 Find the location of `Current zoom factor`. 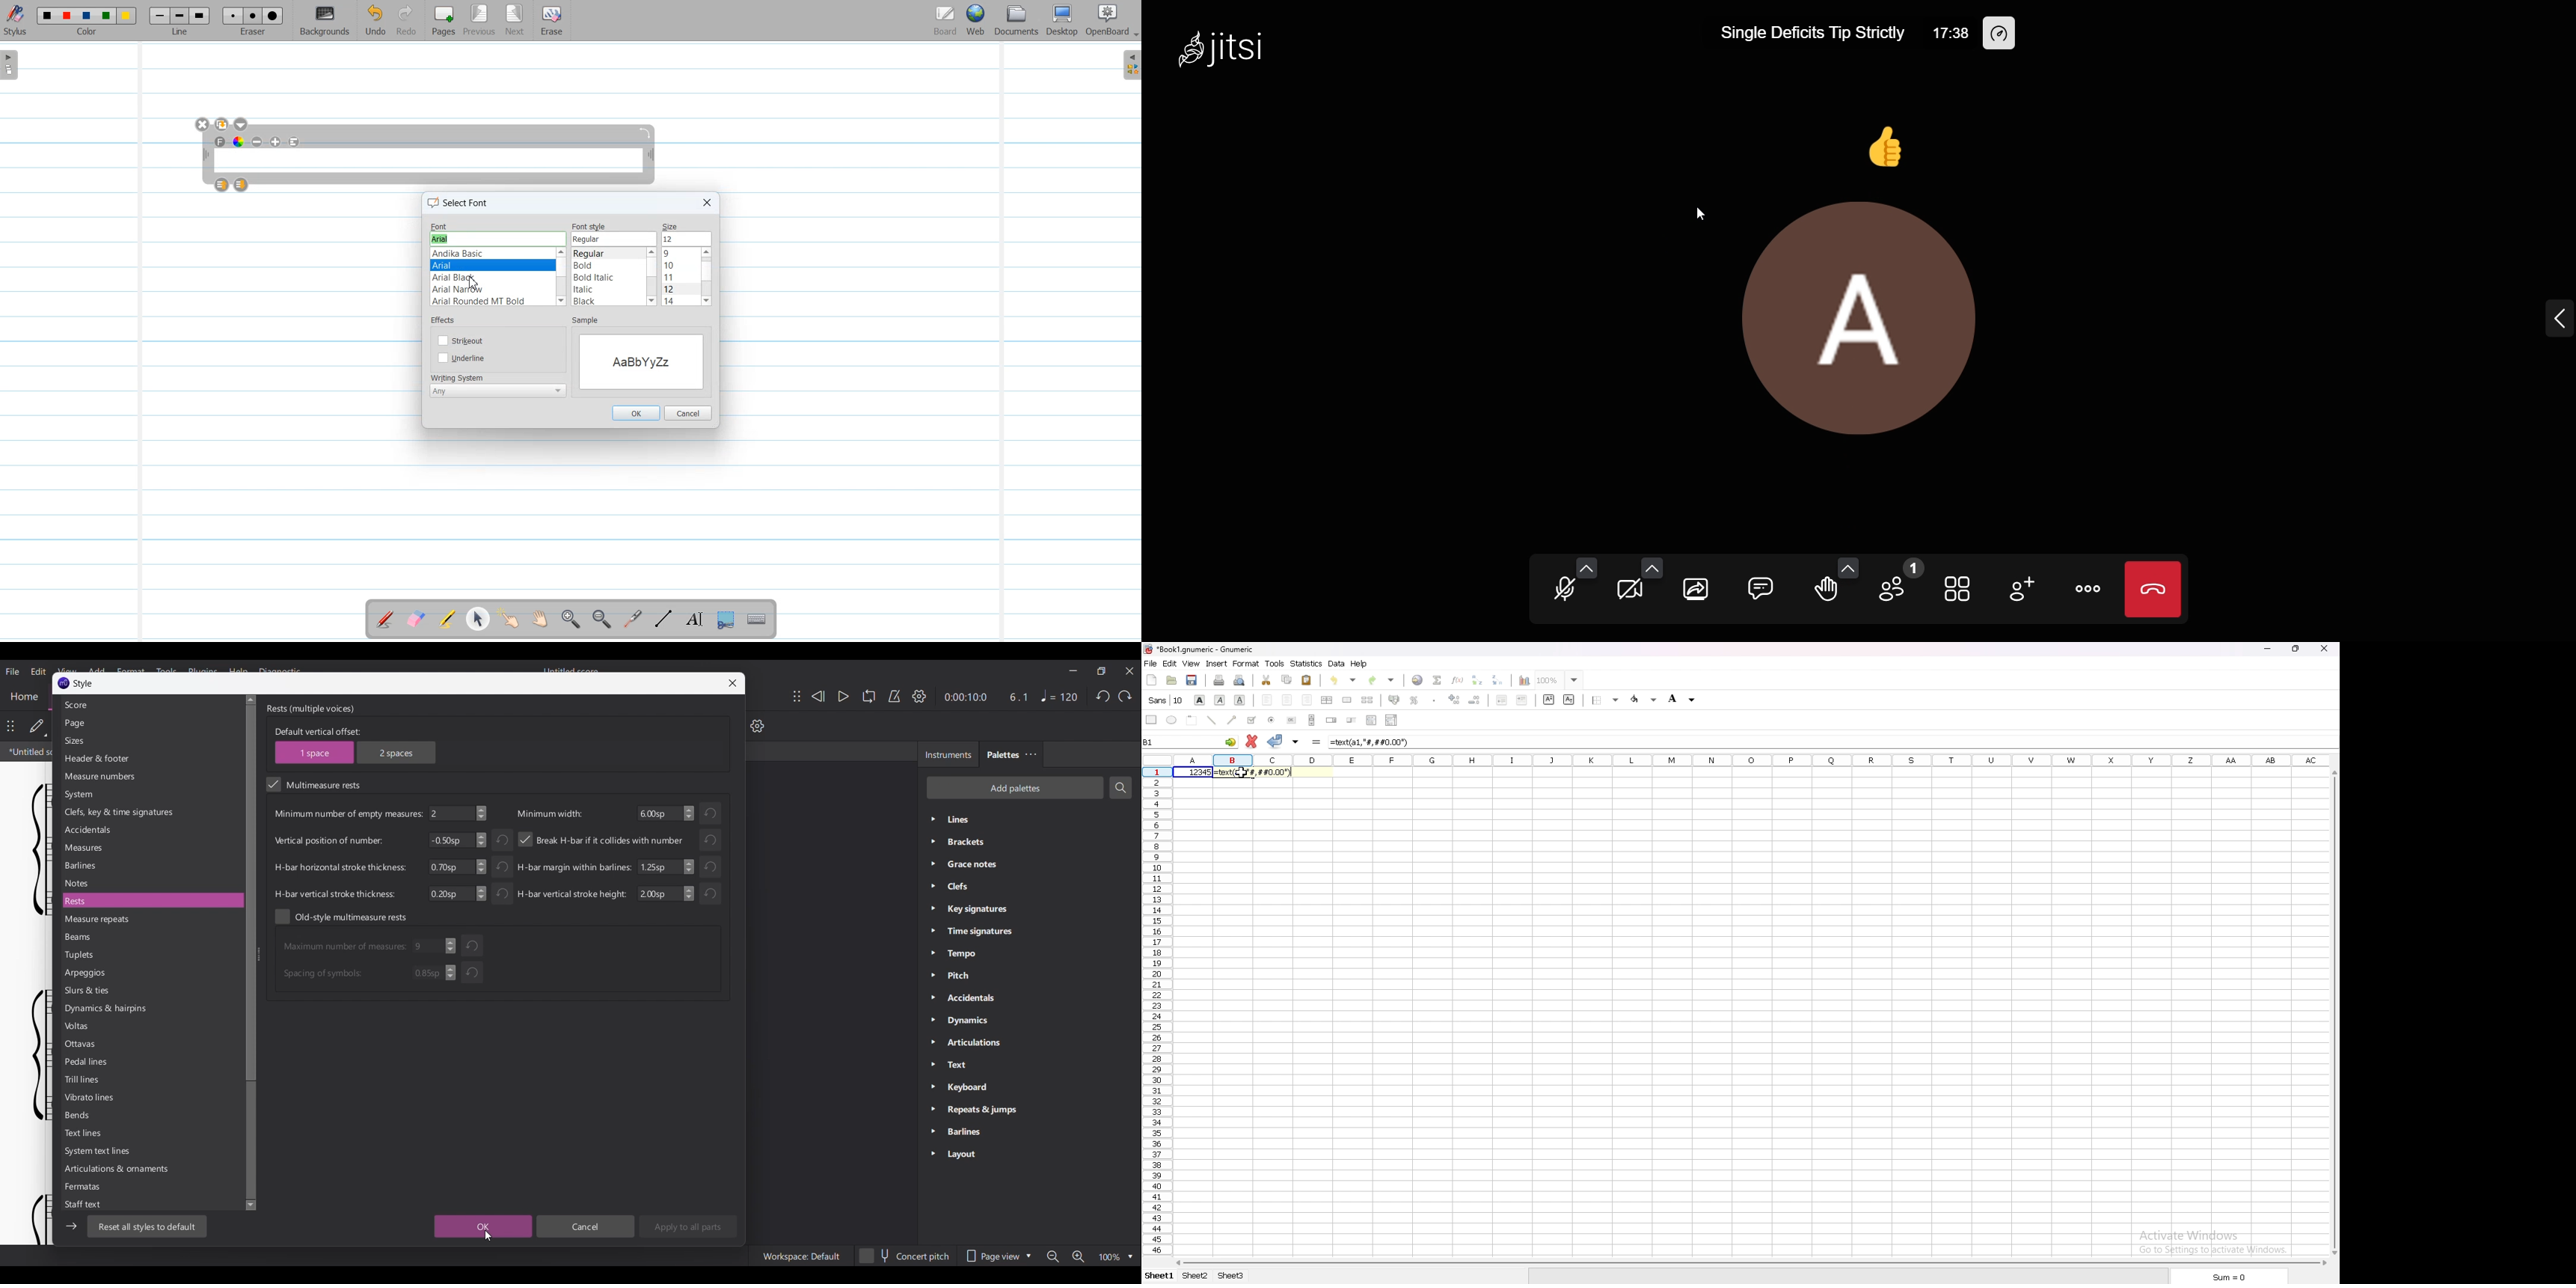

Current zoom factor is located at coordinates (1110, 1257).